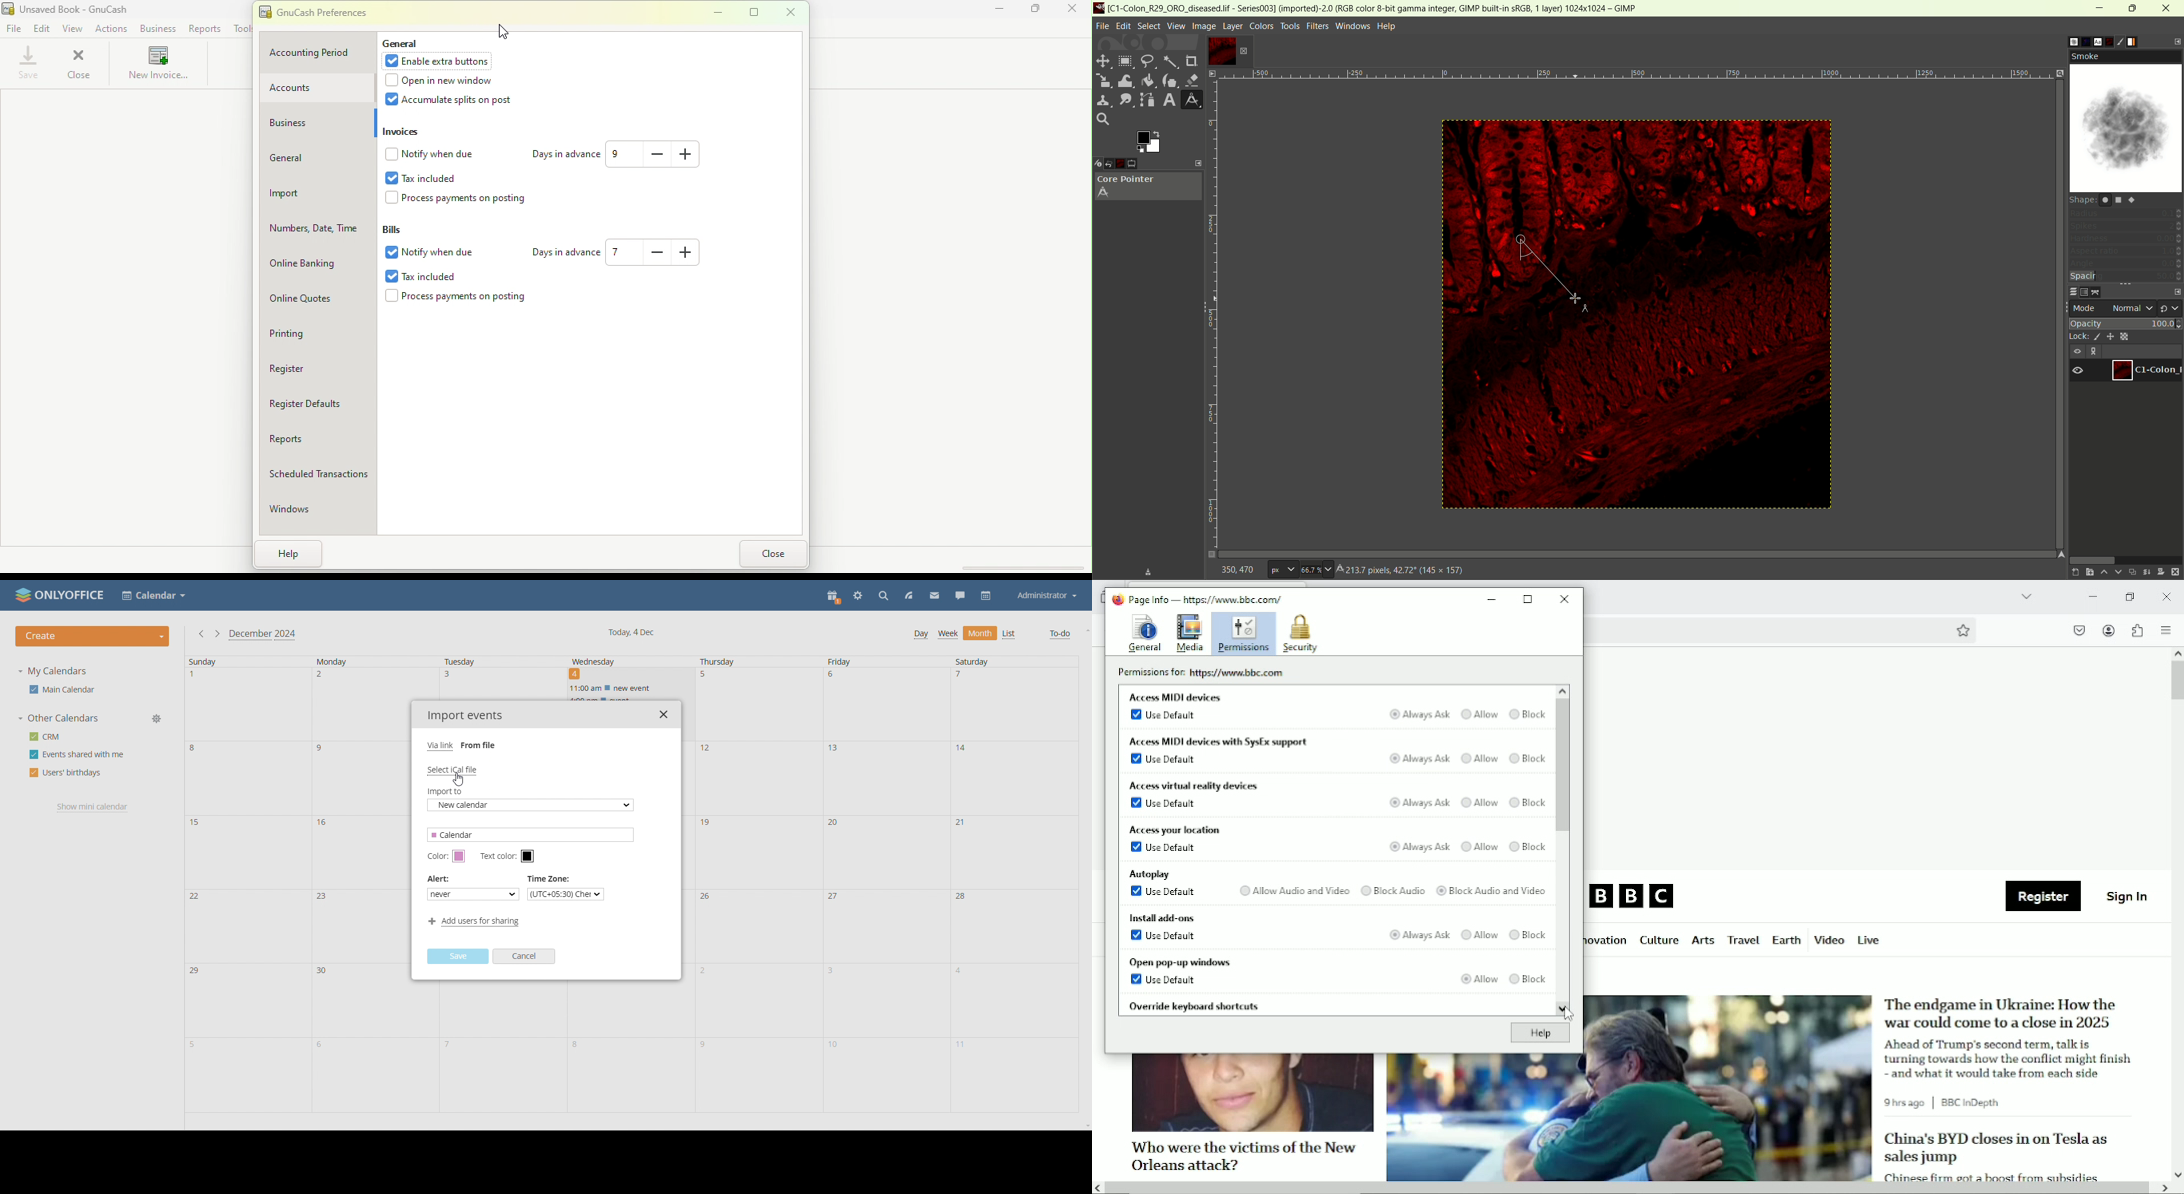 Image resolution: width=2184 pixels, height=1204 pixels. Describe the element at coordinates (2124, 336) in the screenshot. I see `lock alpha channel` at that location.